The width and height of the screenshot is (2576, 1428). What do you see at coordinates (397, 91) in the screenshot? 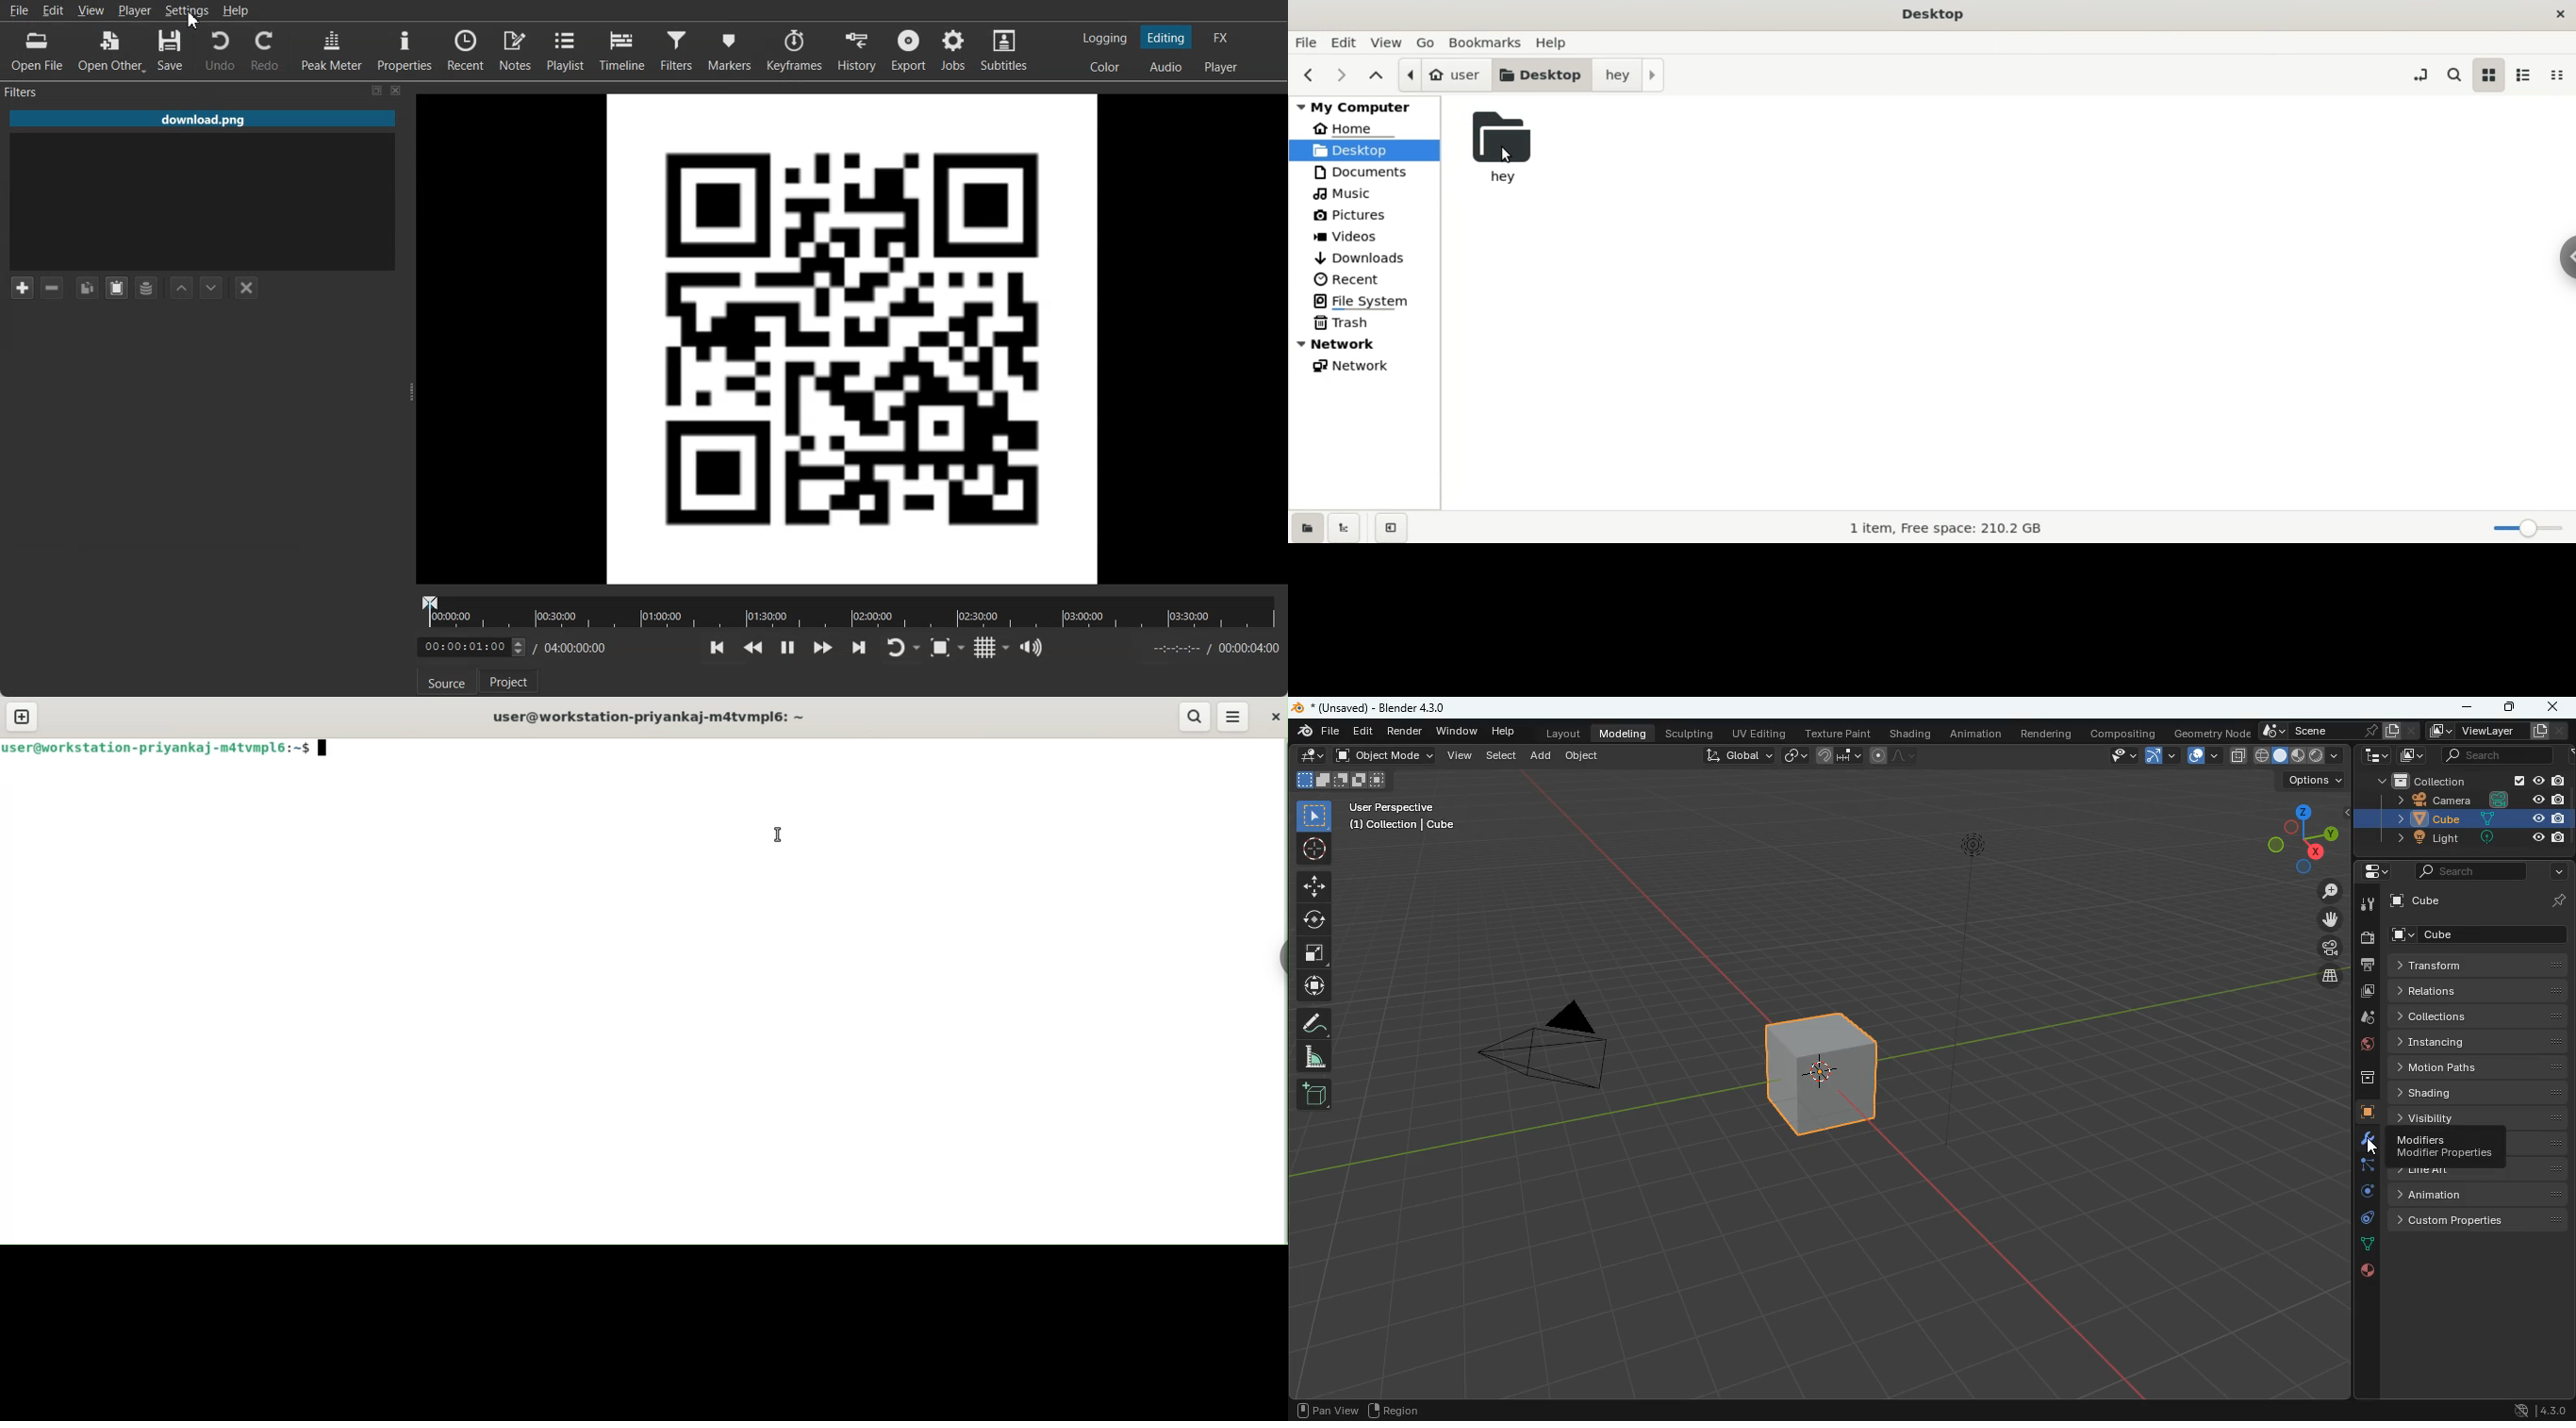
I see `Close` at bounding box center [397, 91].